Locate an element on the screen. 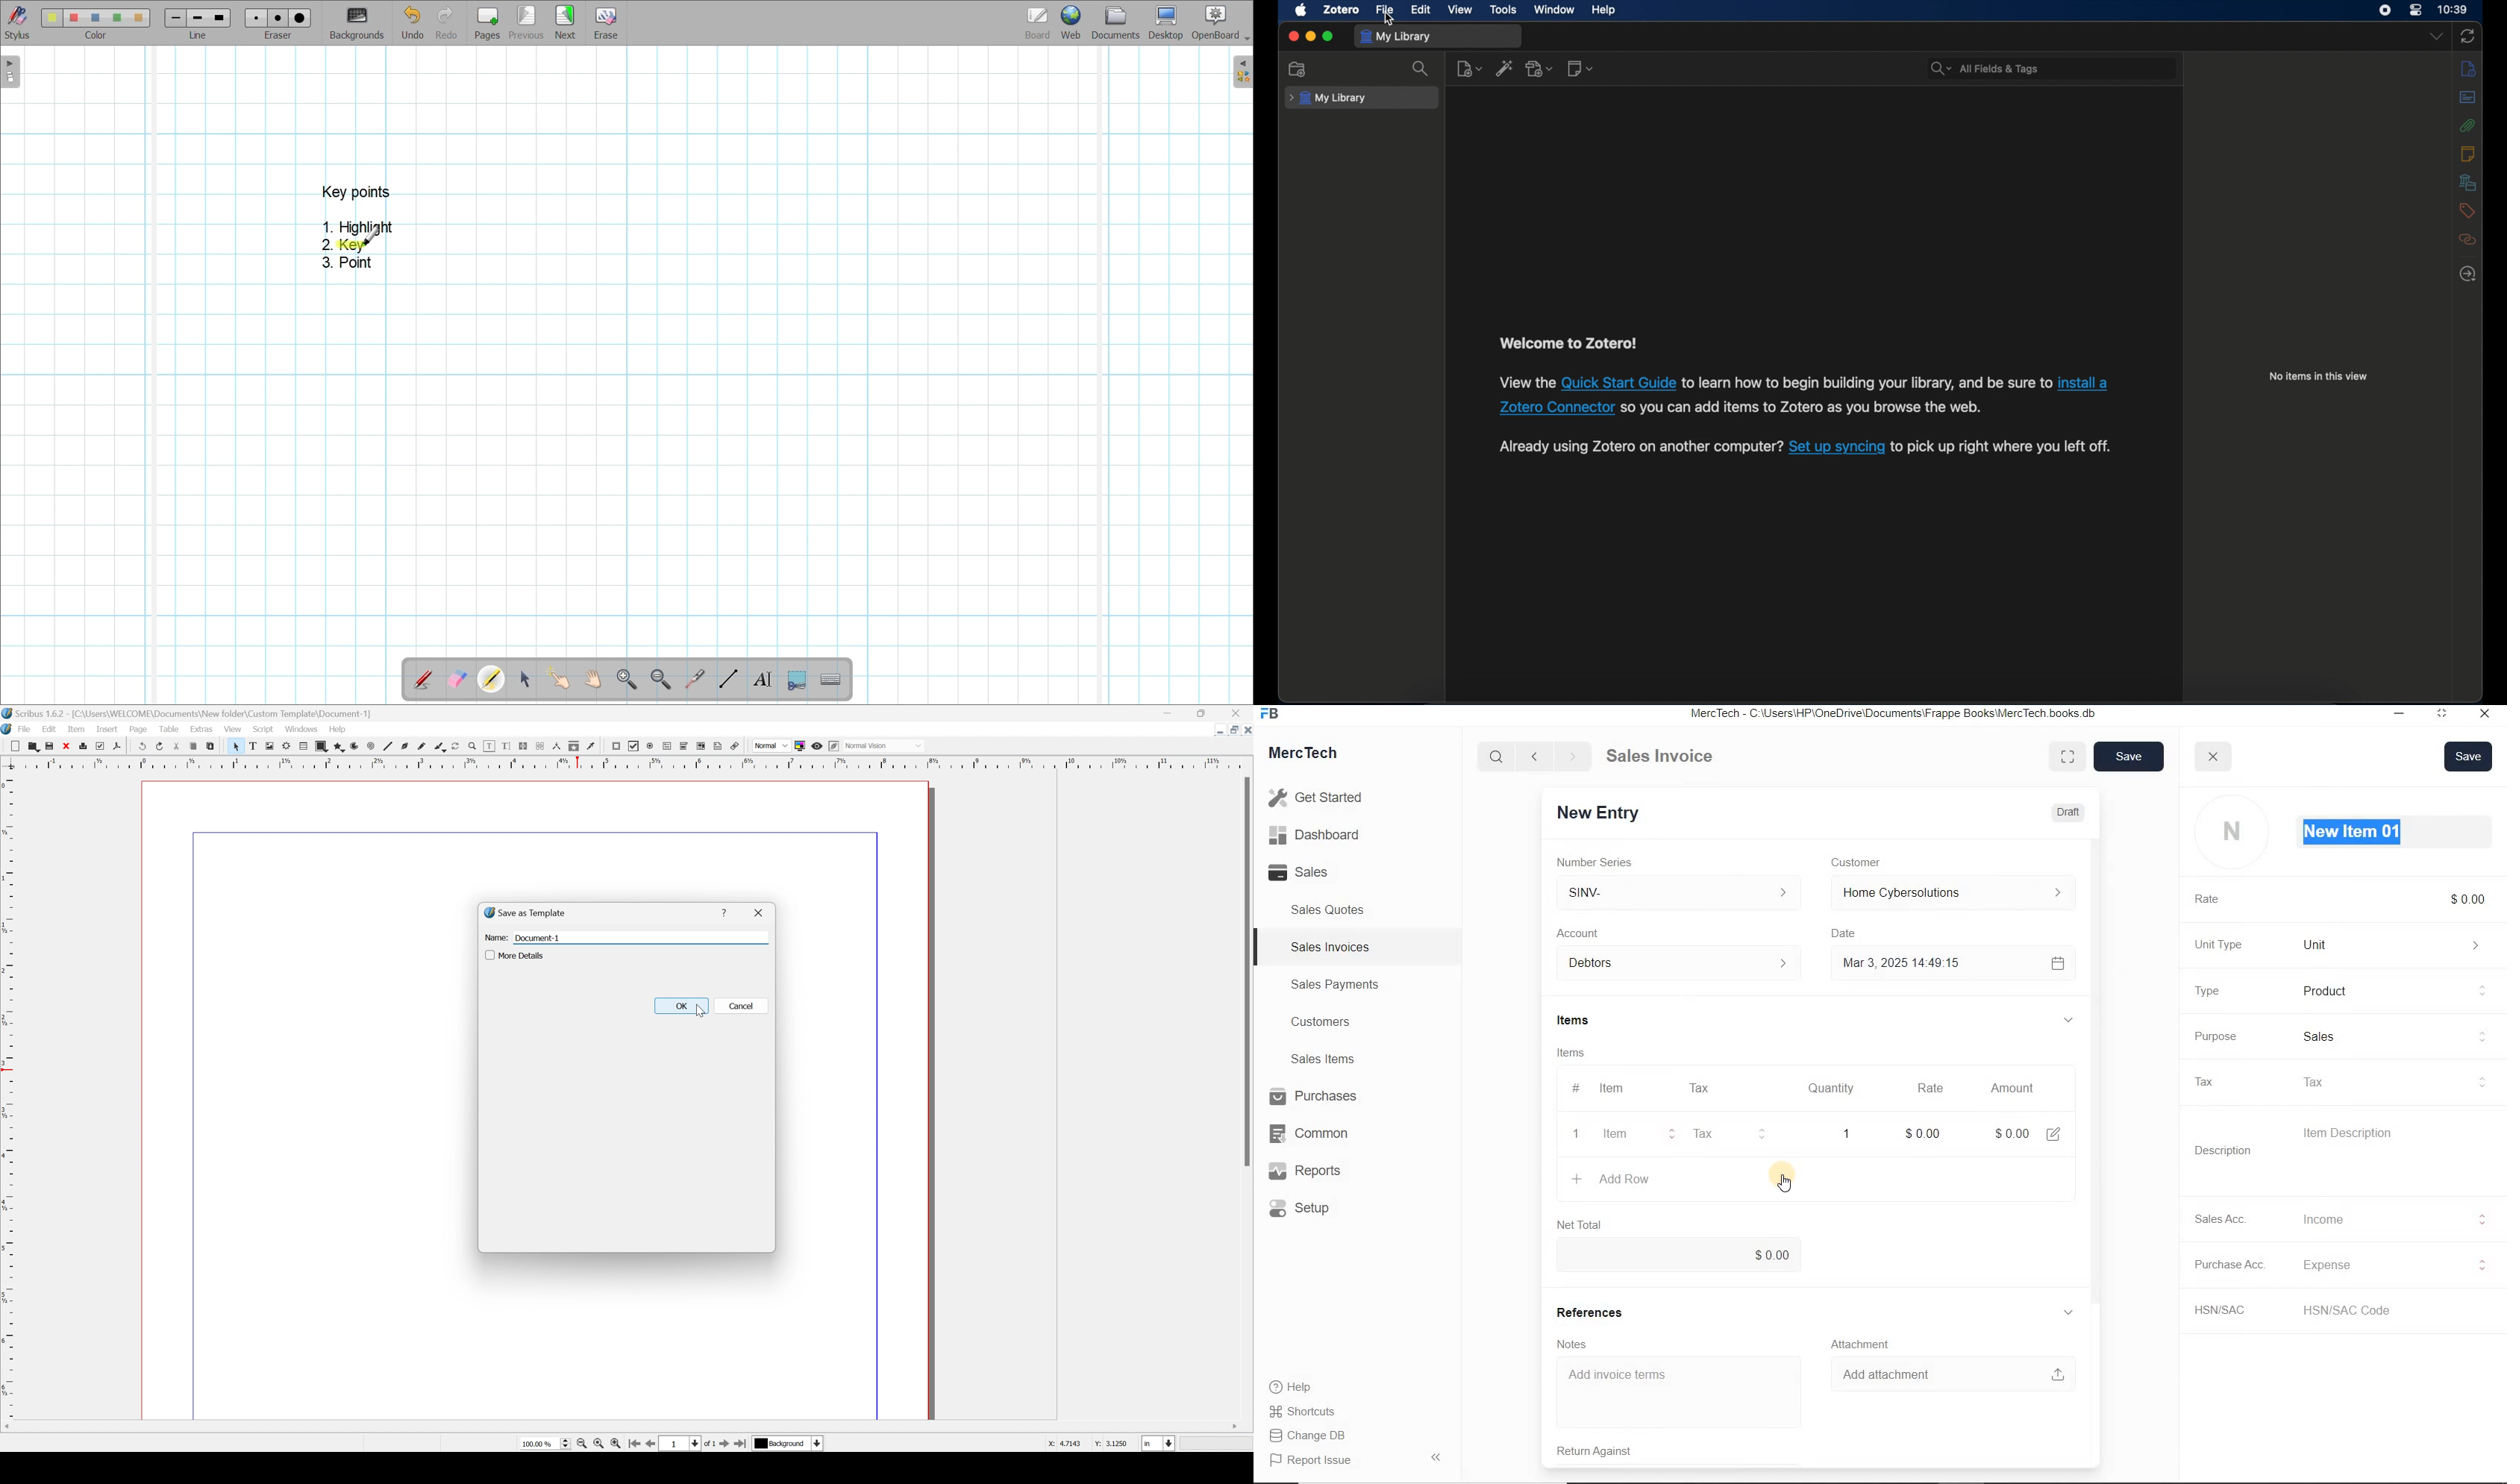 This screenshot has width=2520, height=1484. OK is located at coordinates (681, 1005).